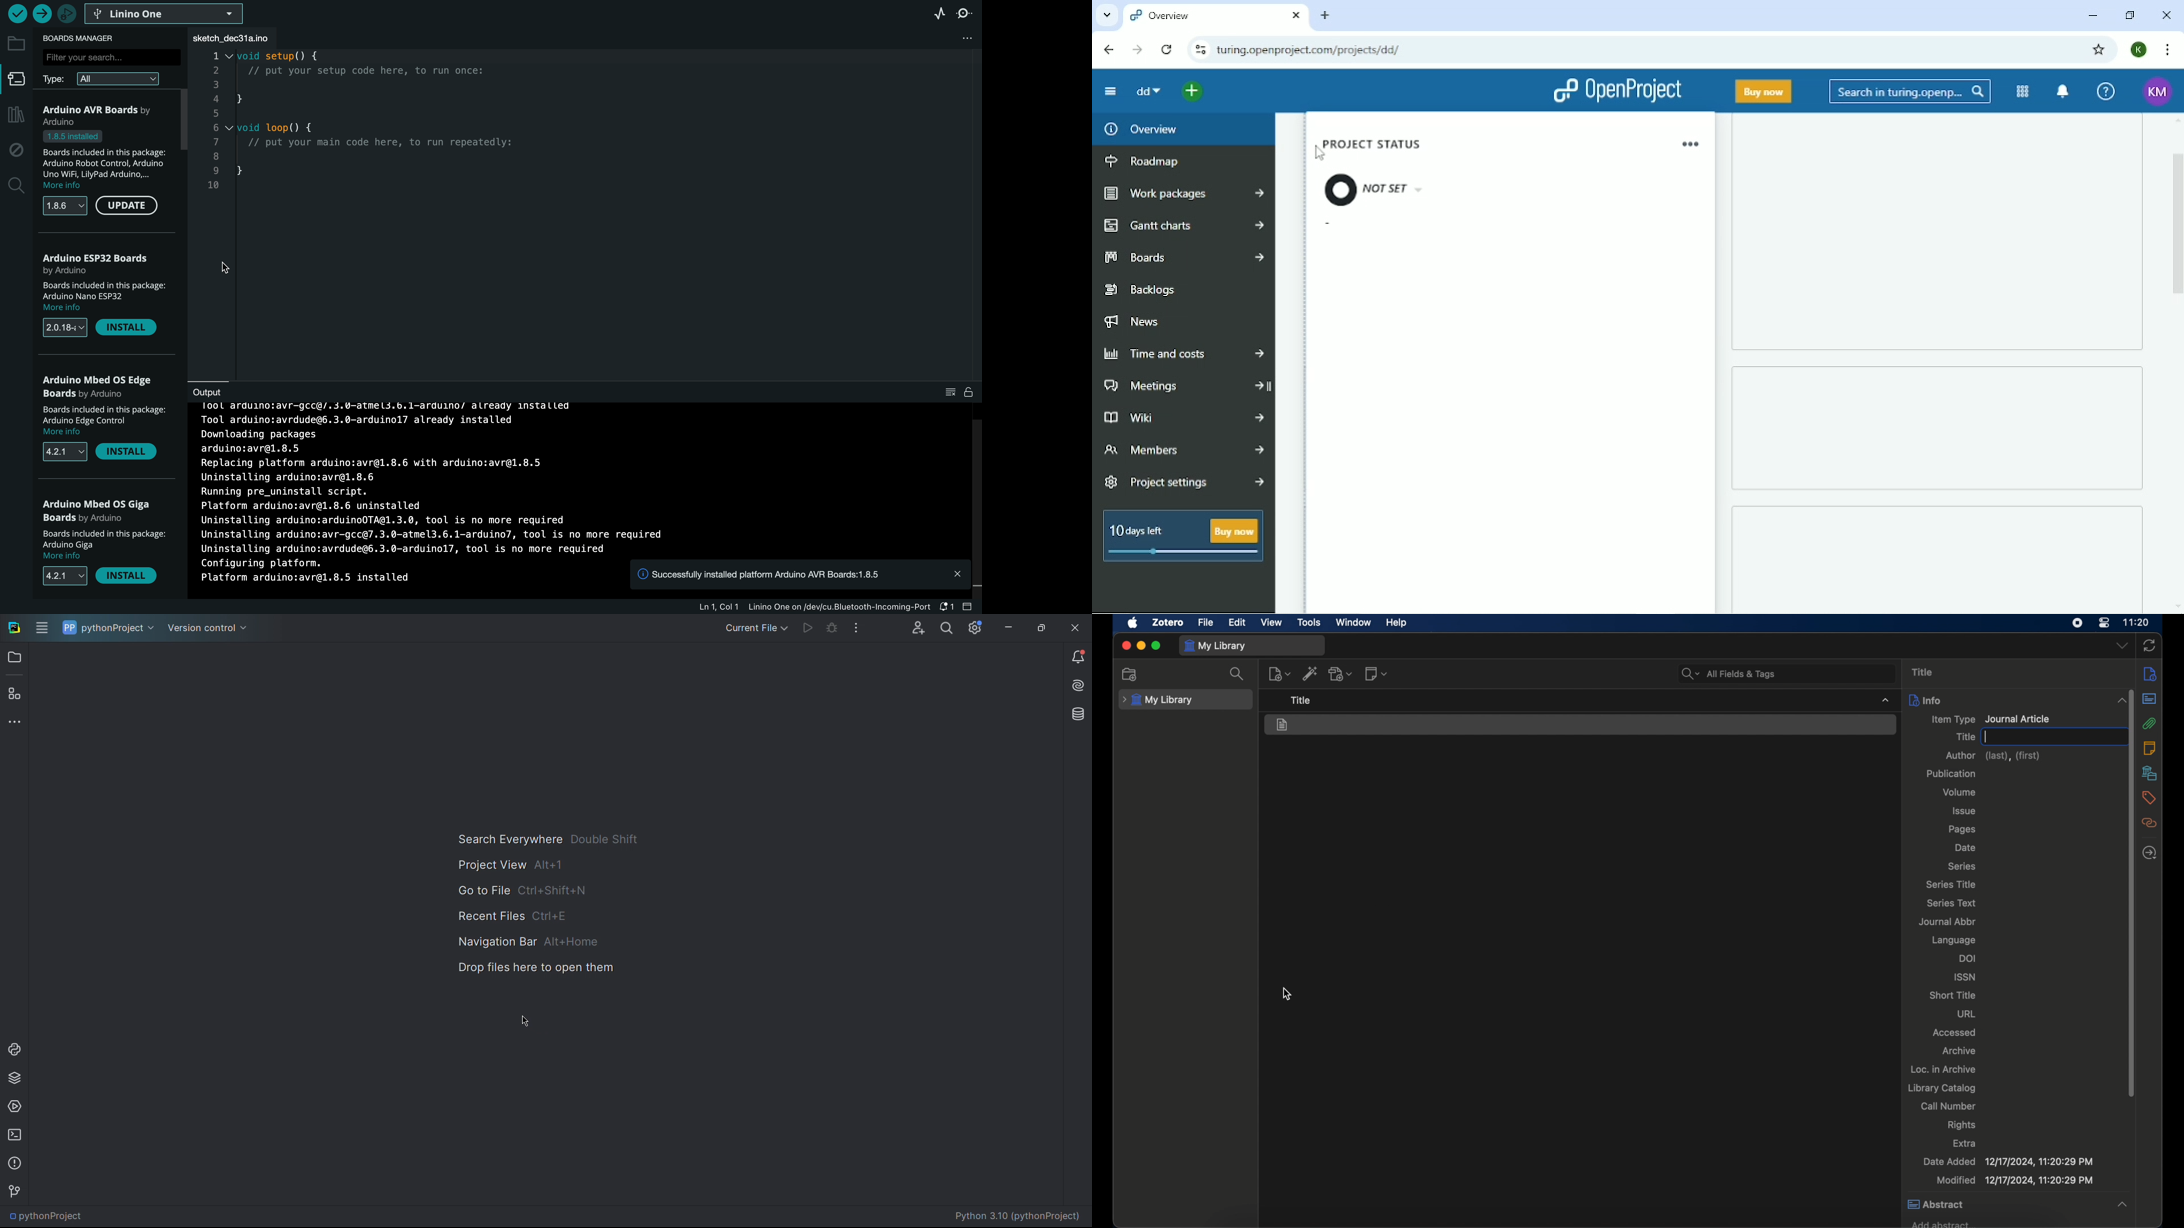  Describe the element at coordinates (1140, 645) in the screenshot. I see `minimize` at that location.